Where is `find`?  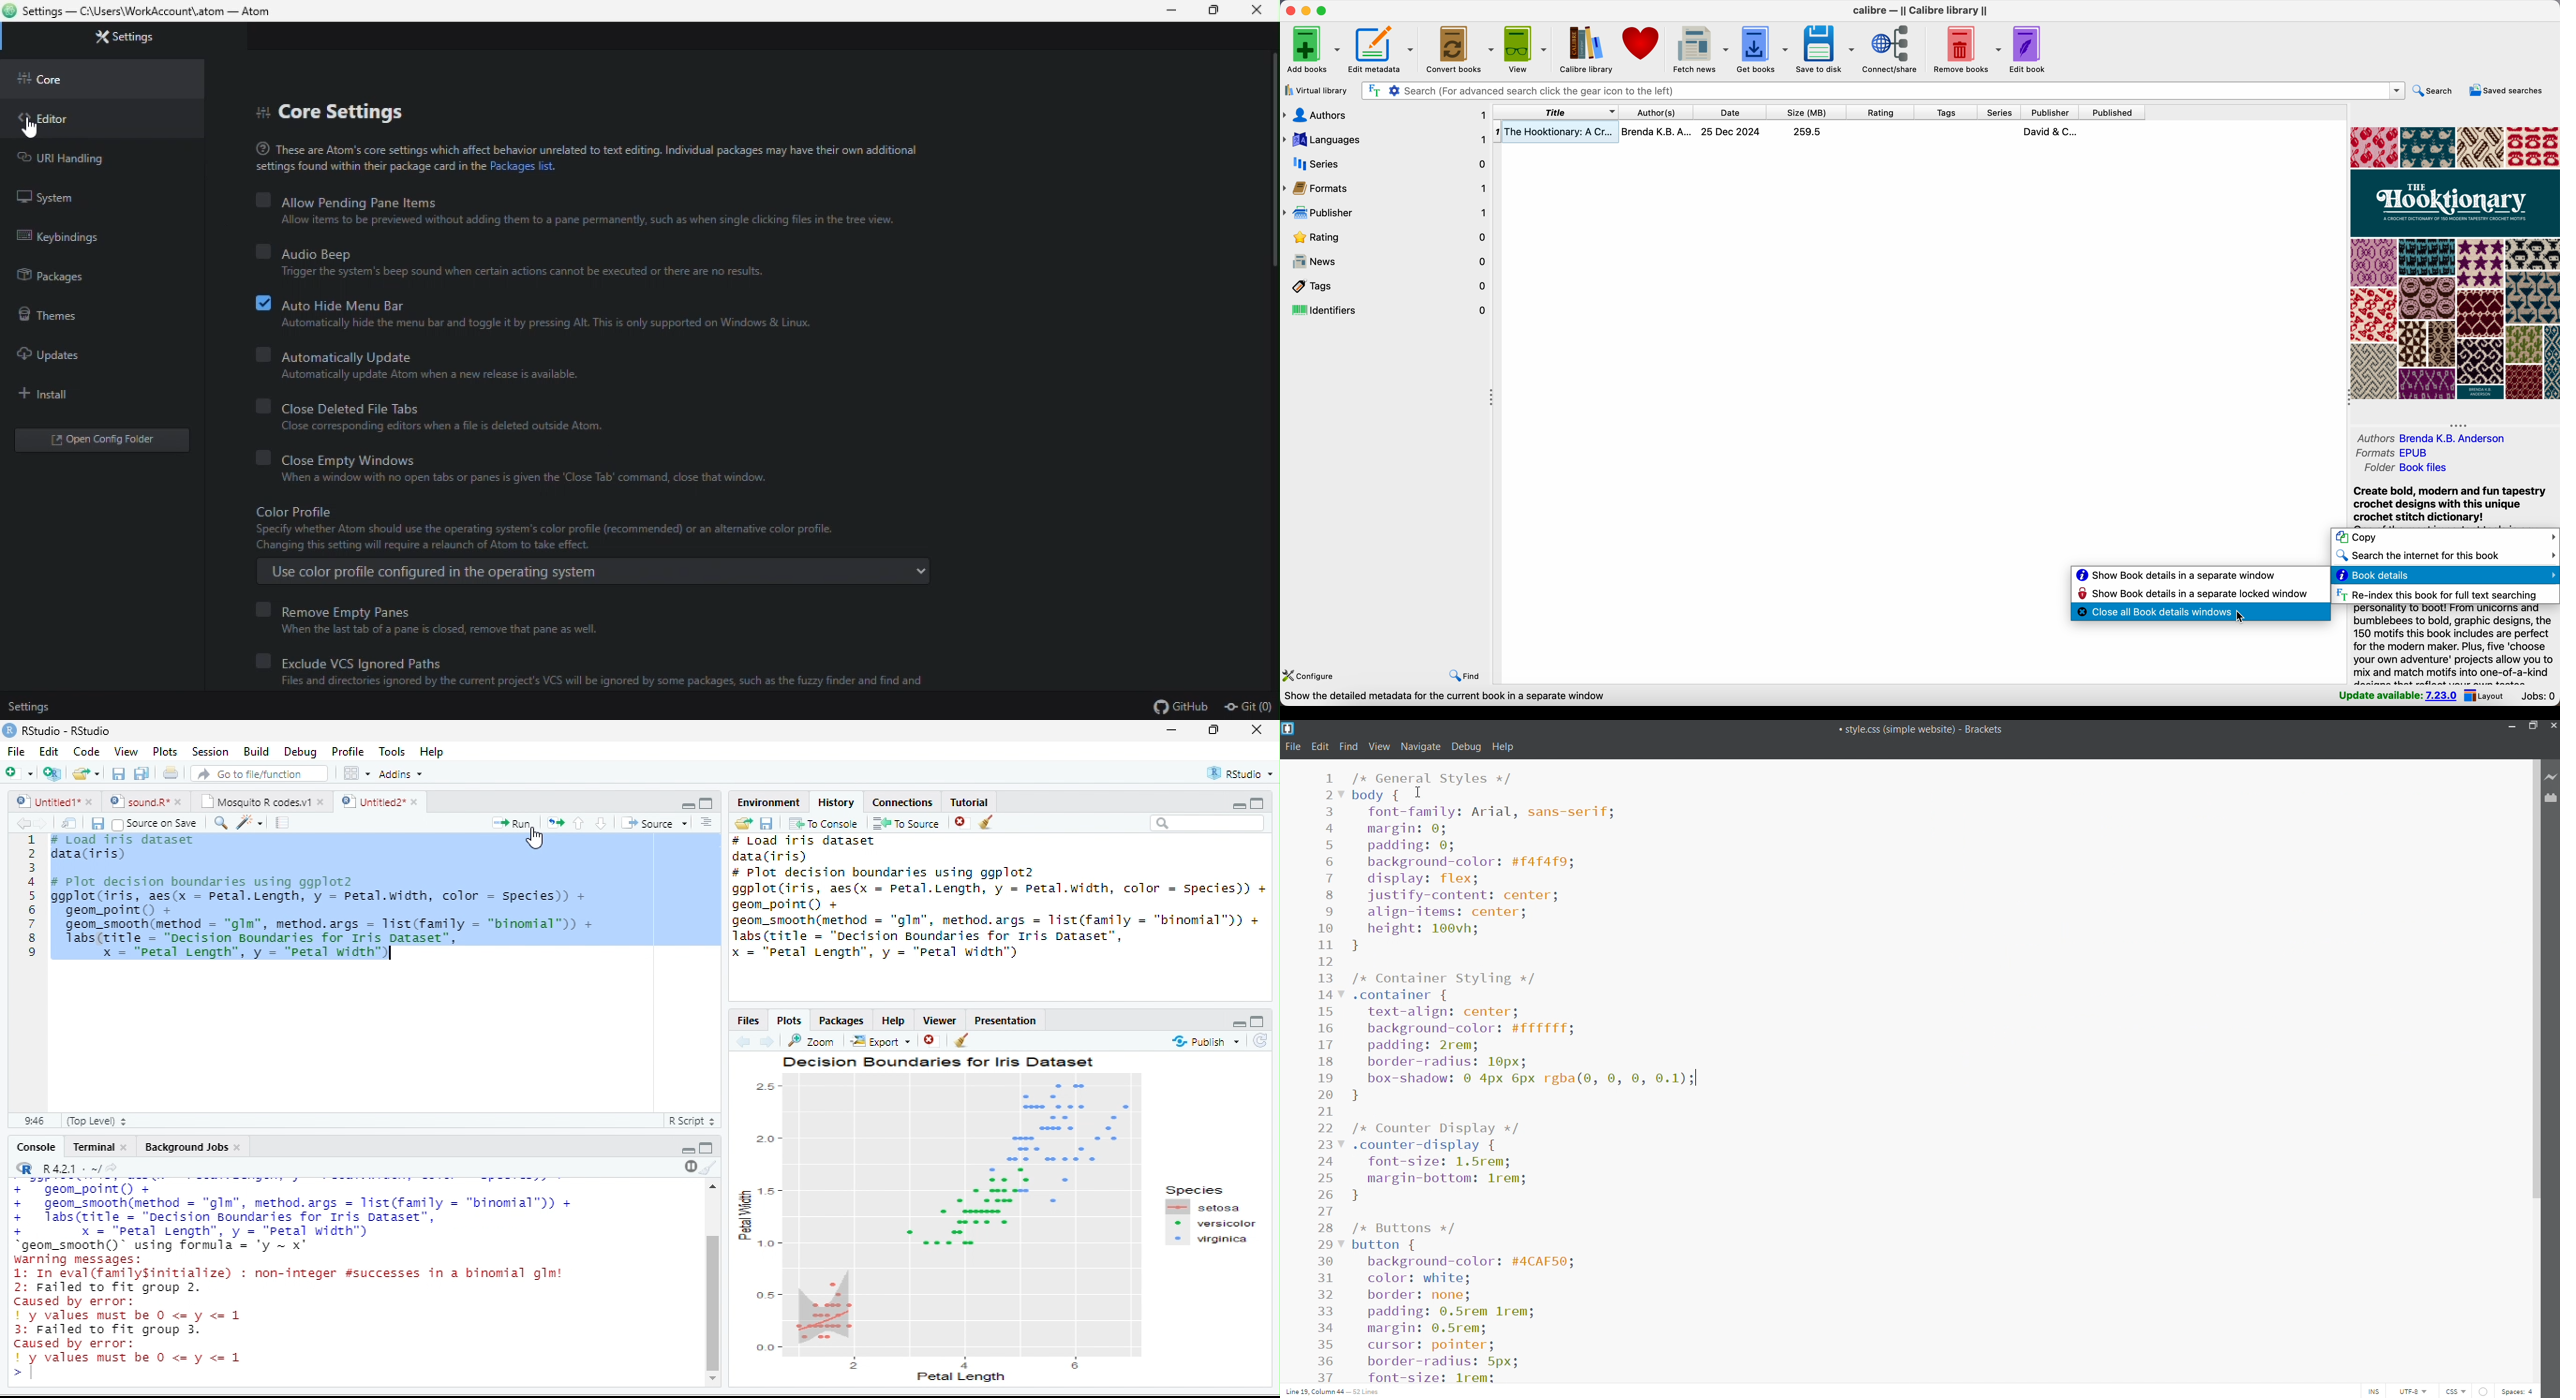 find is located at coordinates (1464, 677).